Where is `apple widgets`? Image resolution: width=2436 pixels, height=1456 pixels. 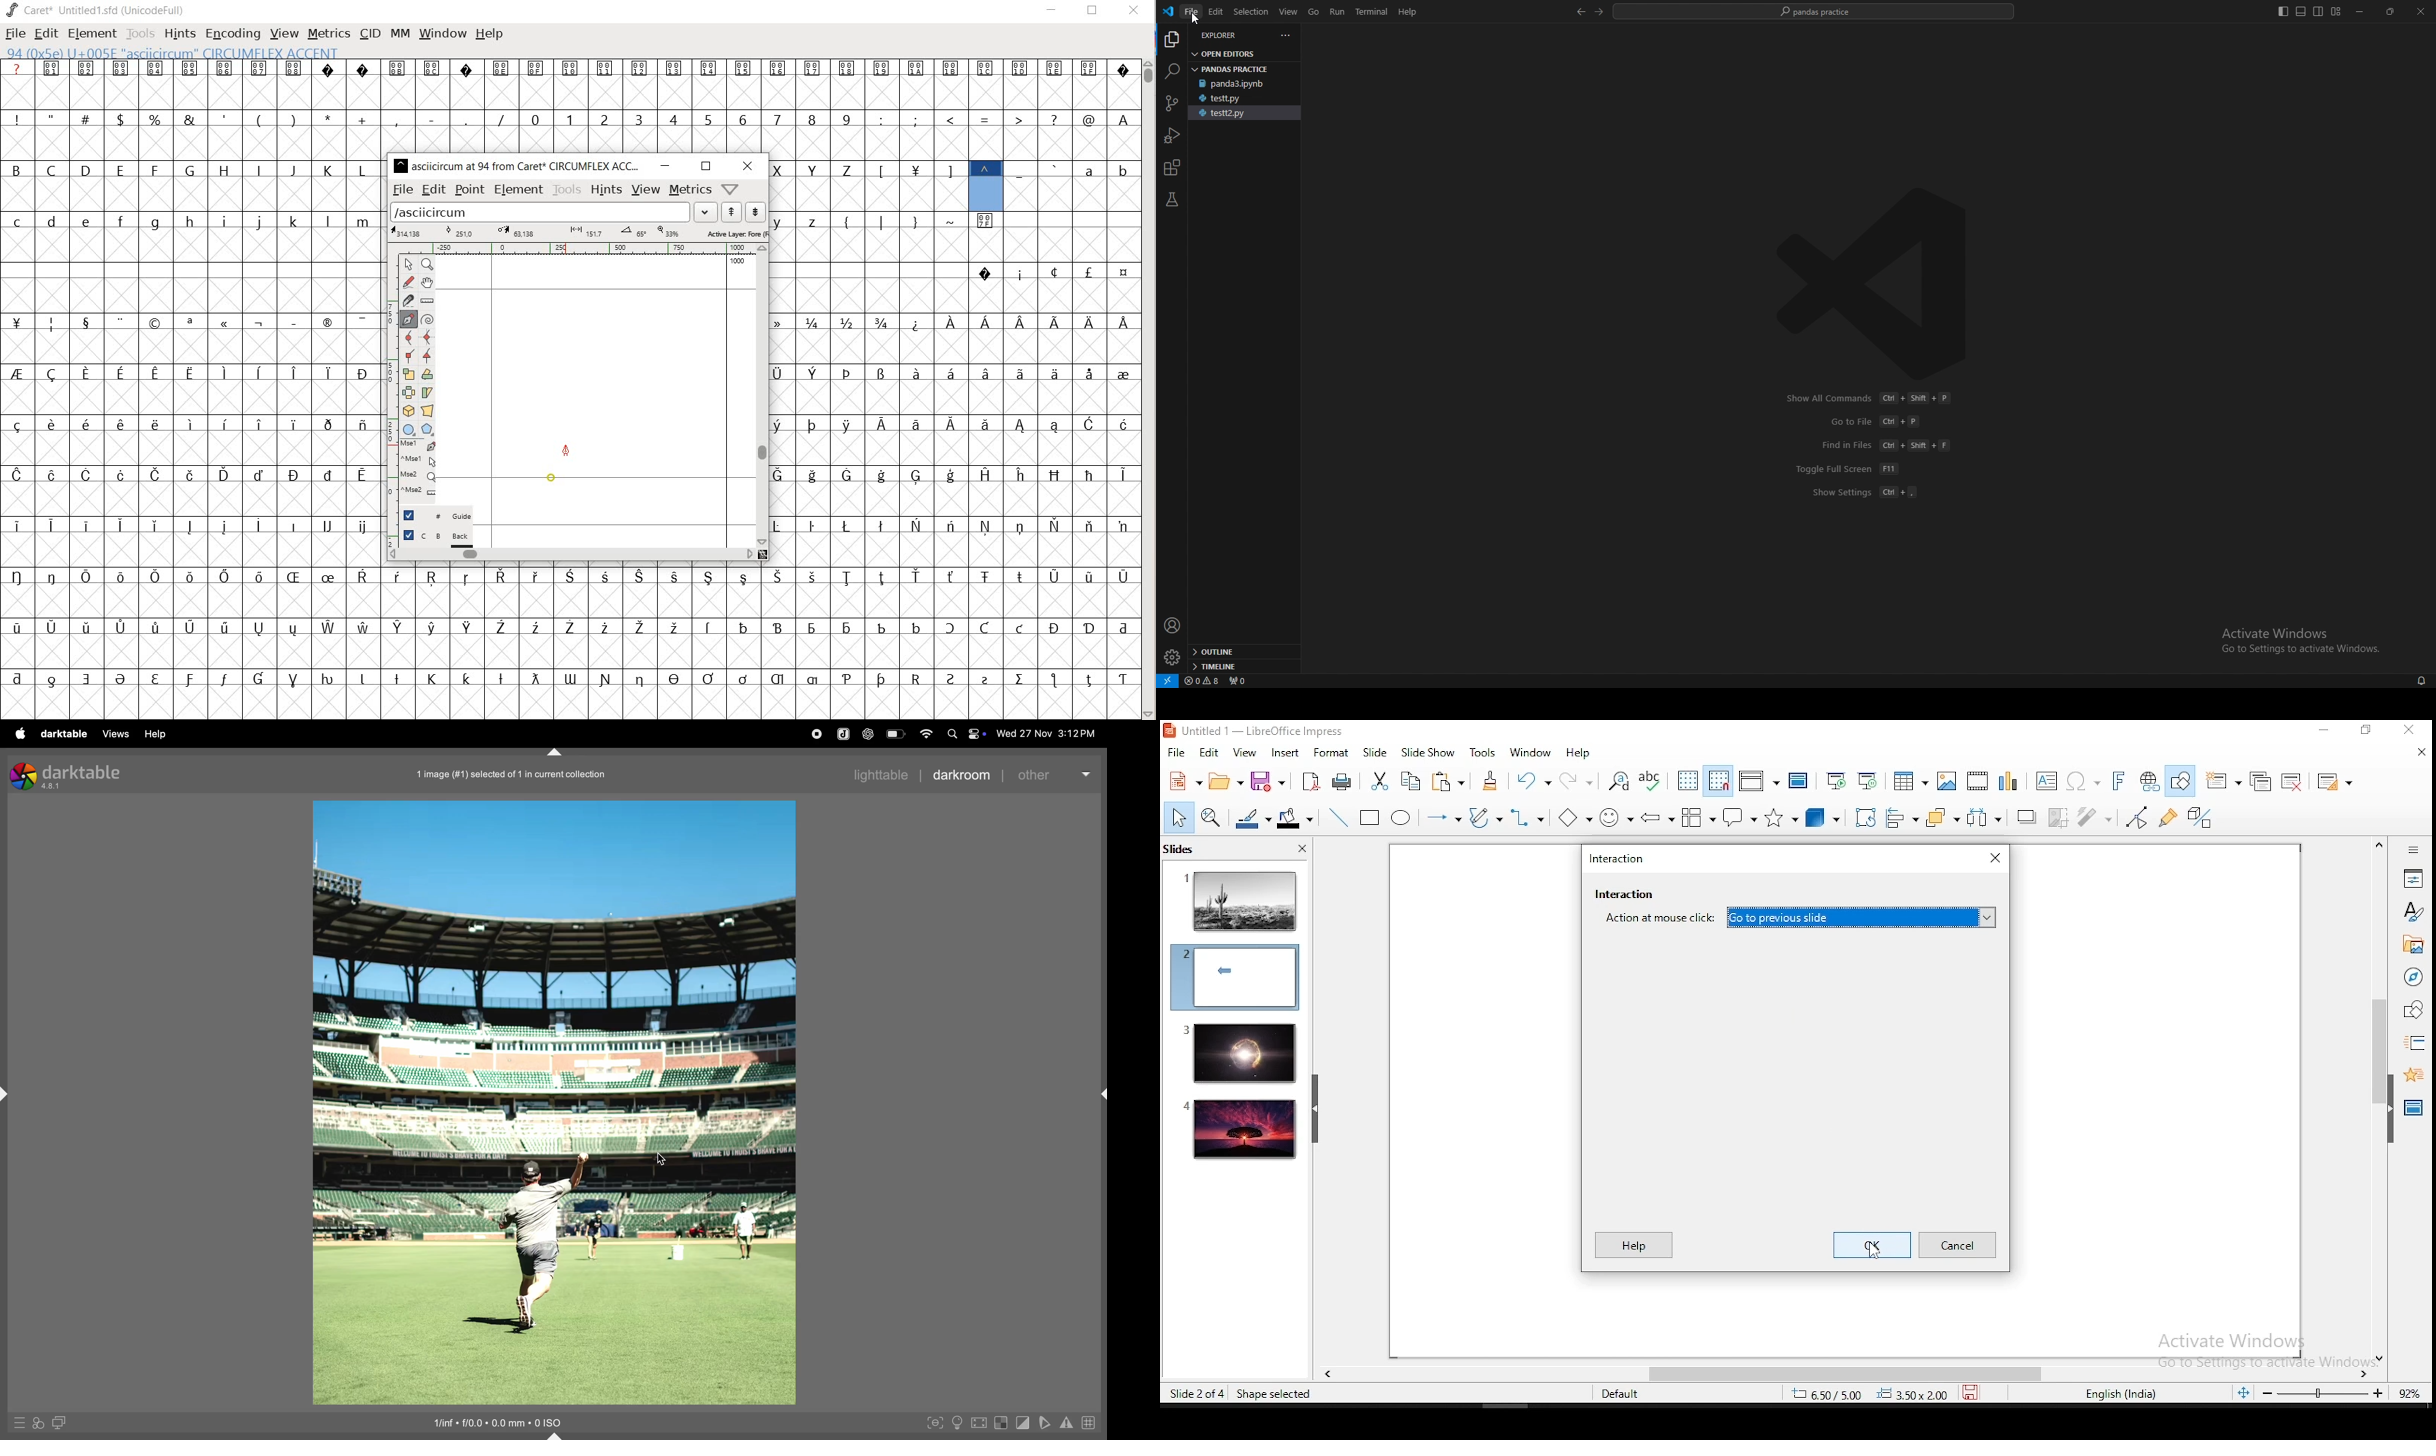
apple widgets is located at coordinates (965, 733).